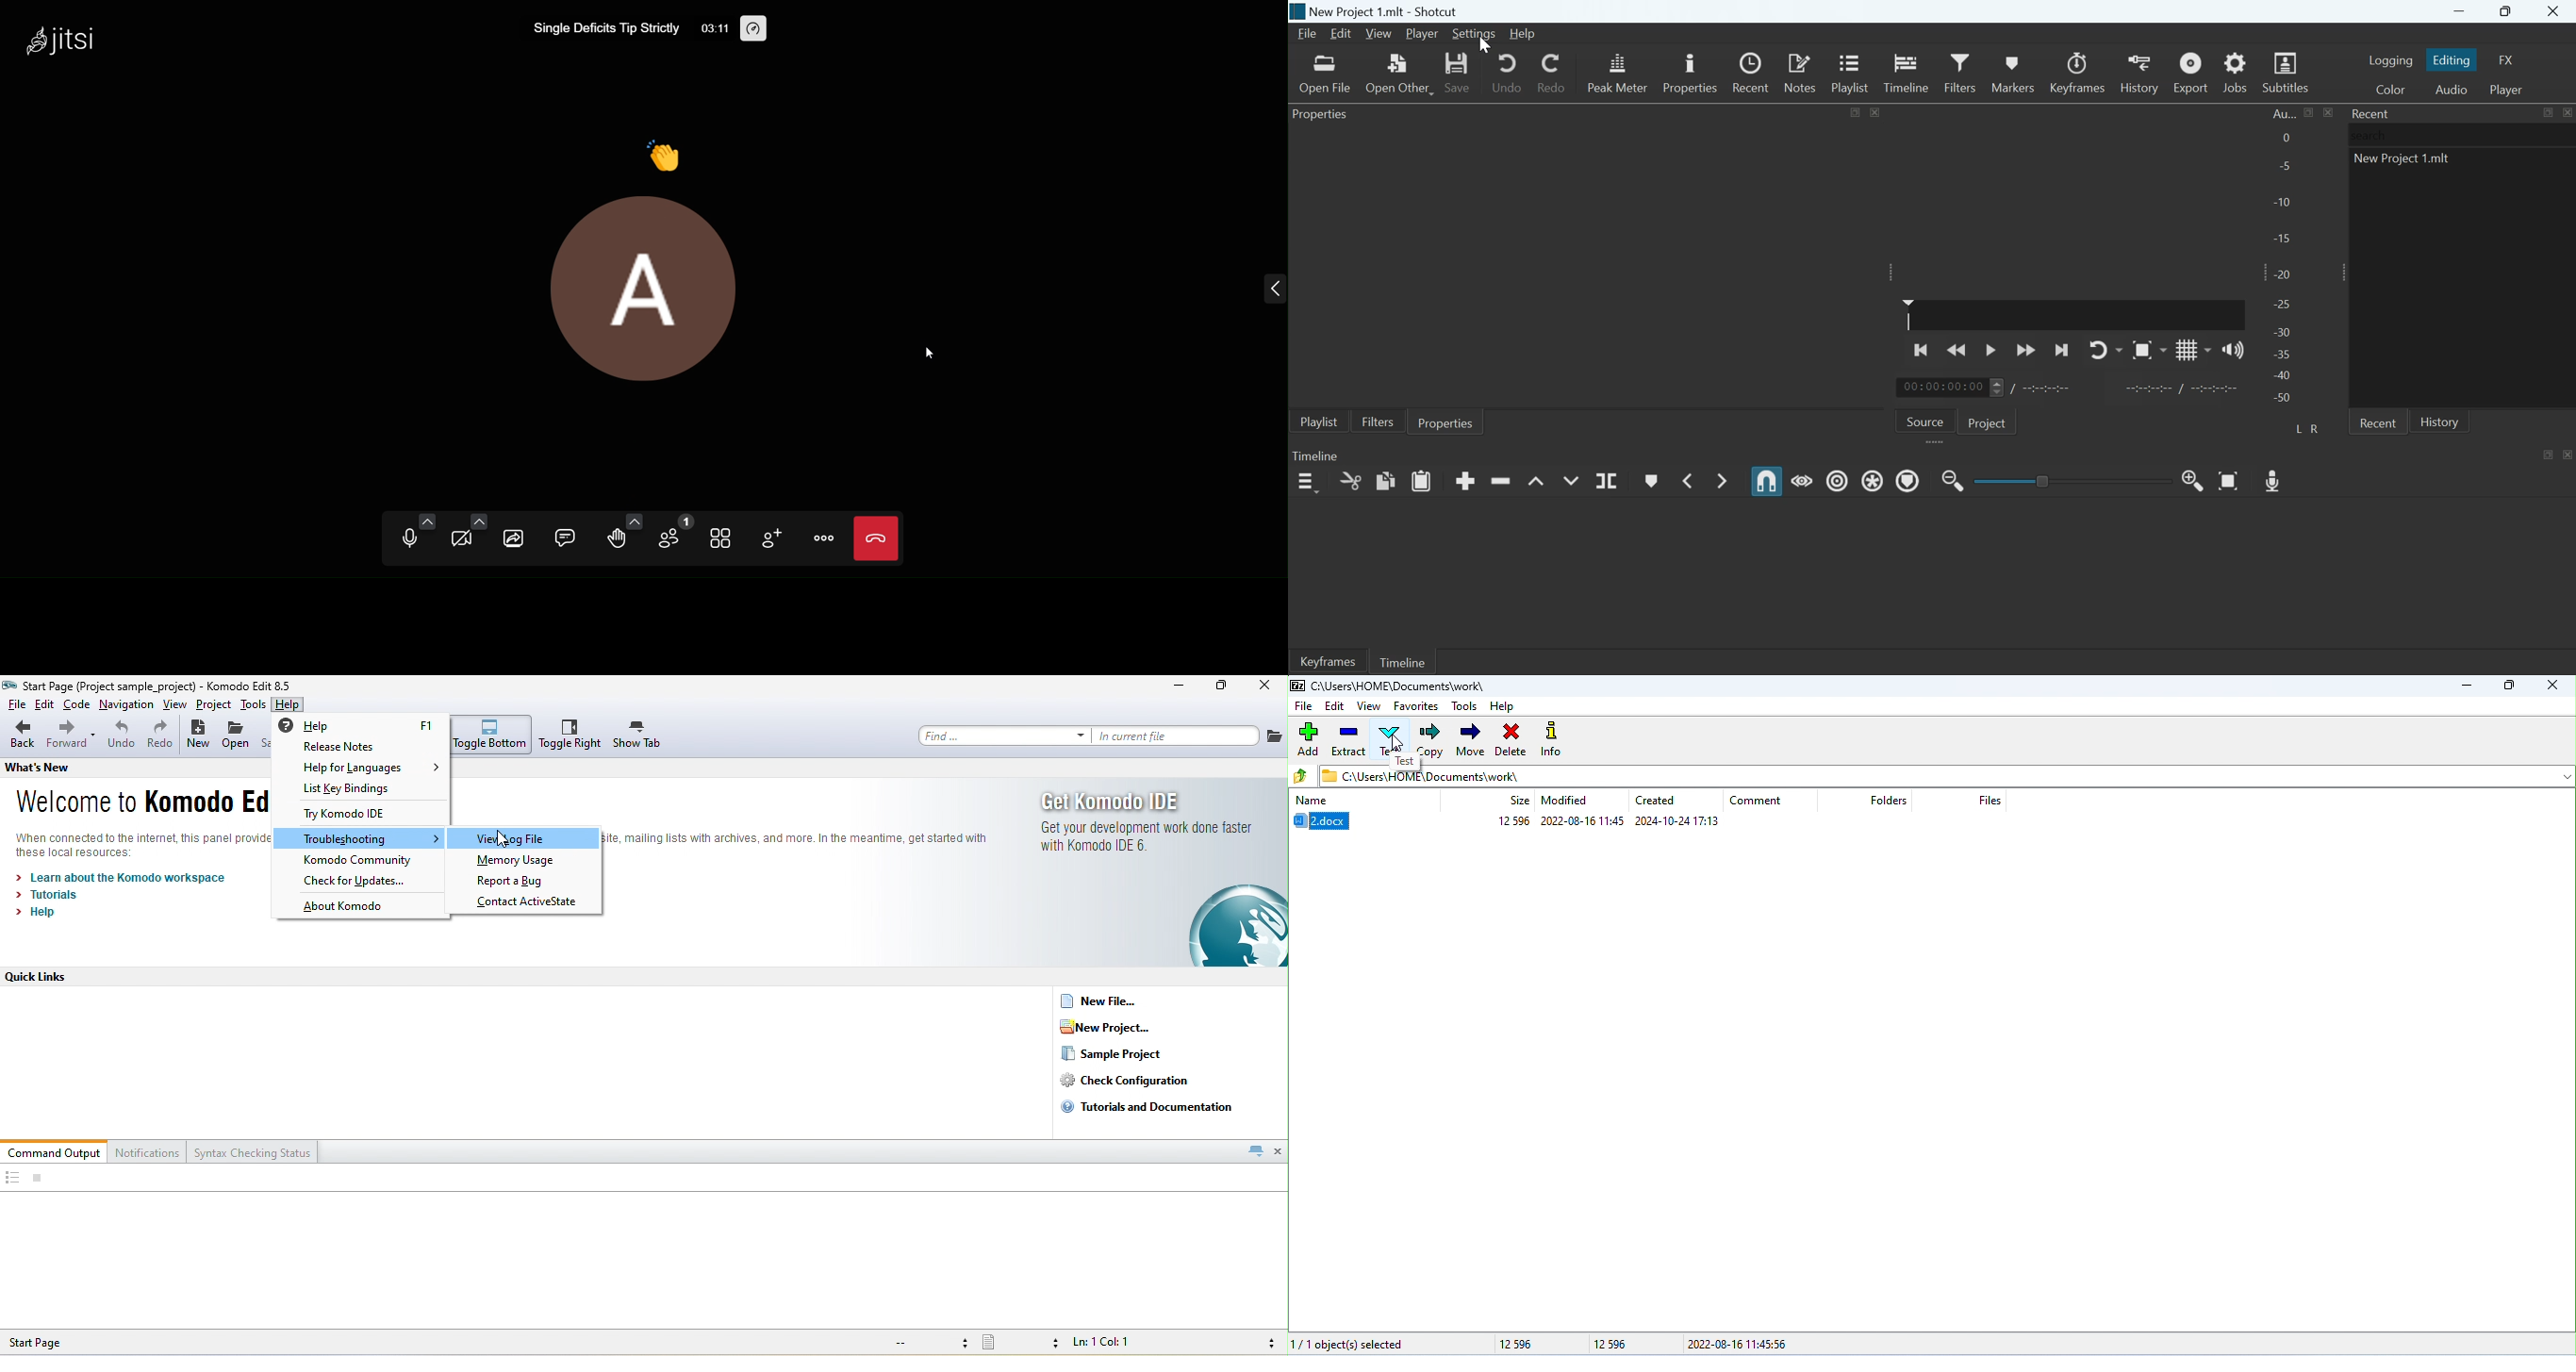 This screenshot has width=2576, height=1372. I want to click on edit, so click(1335, 705).